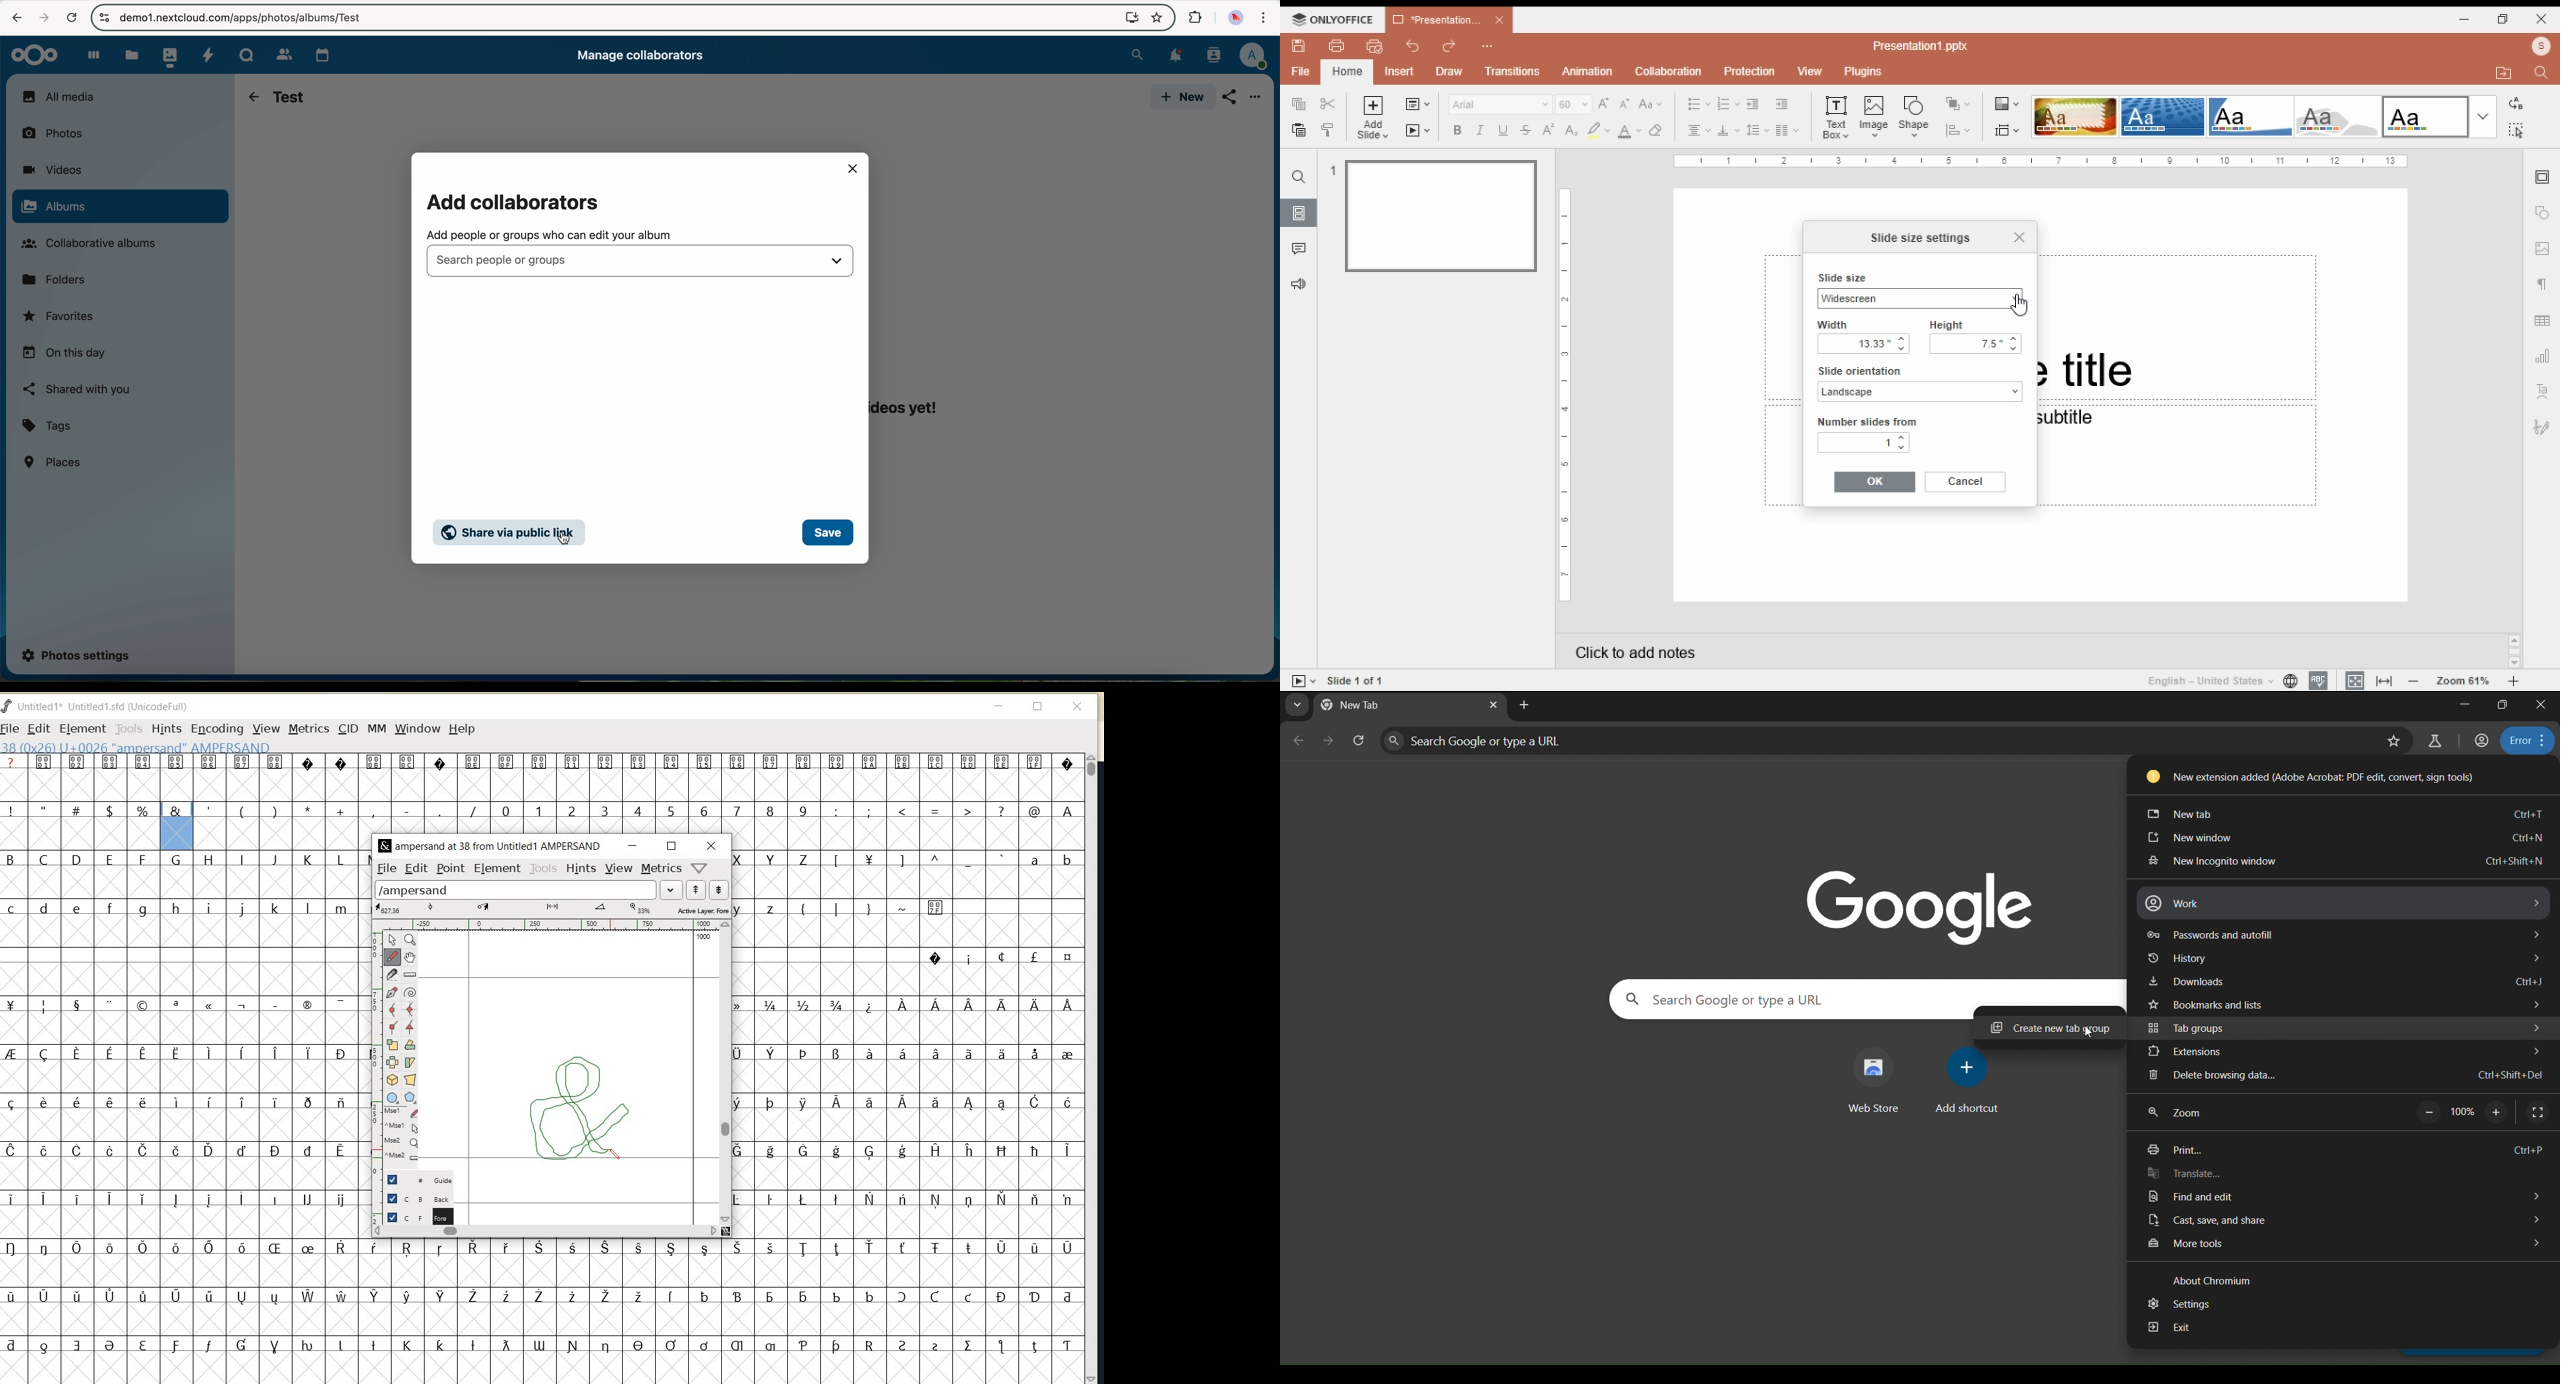 The image size is (2576, 1400). What do you see at coordinates (700, 867) in the screenshot?
I see `HELP/WINDOW` at bounding box center [700, 867].